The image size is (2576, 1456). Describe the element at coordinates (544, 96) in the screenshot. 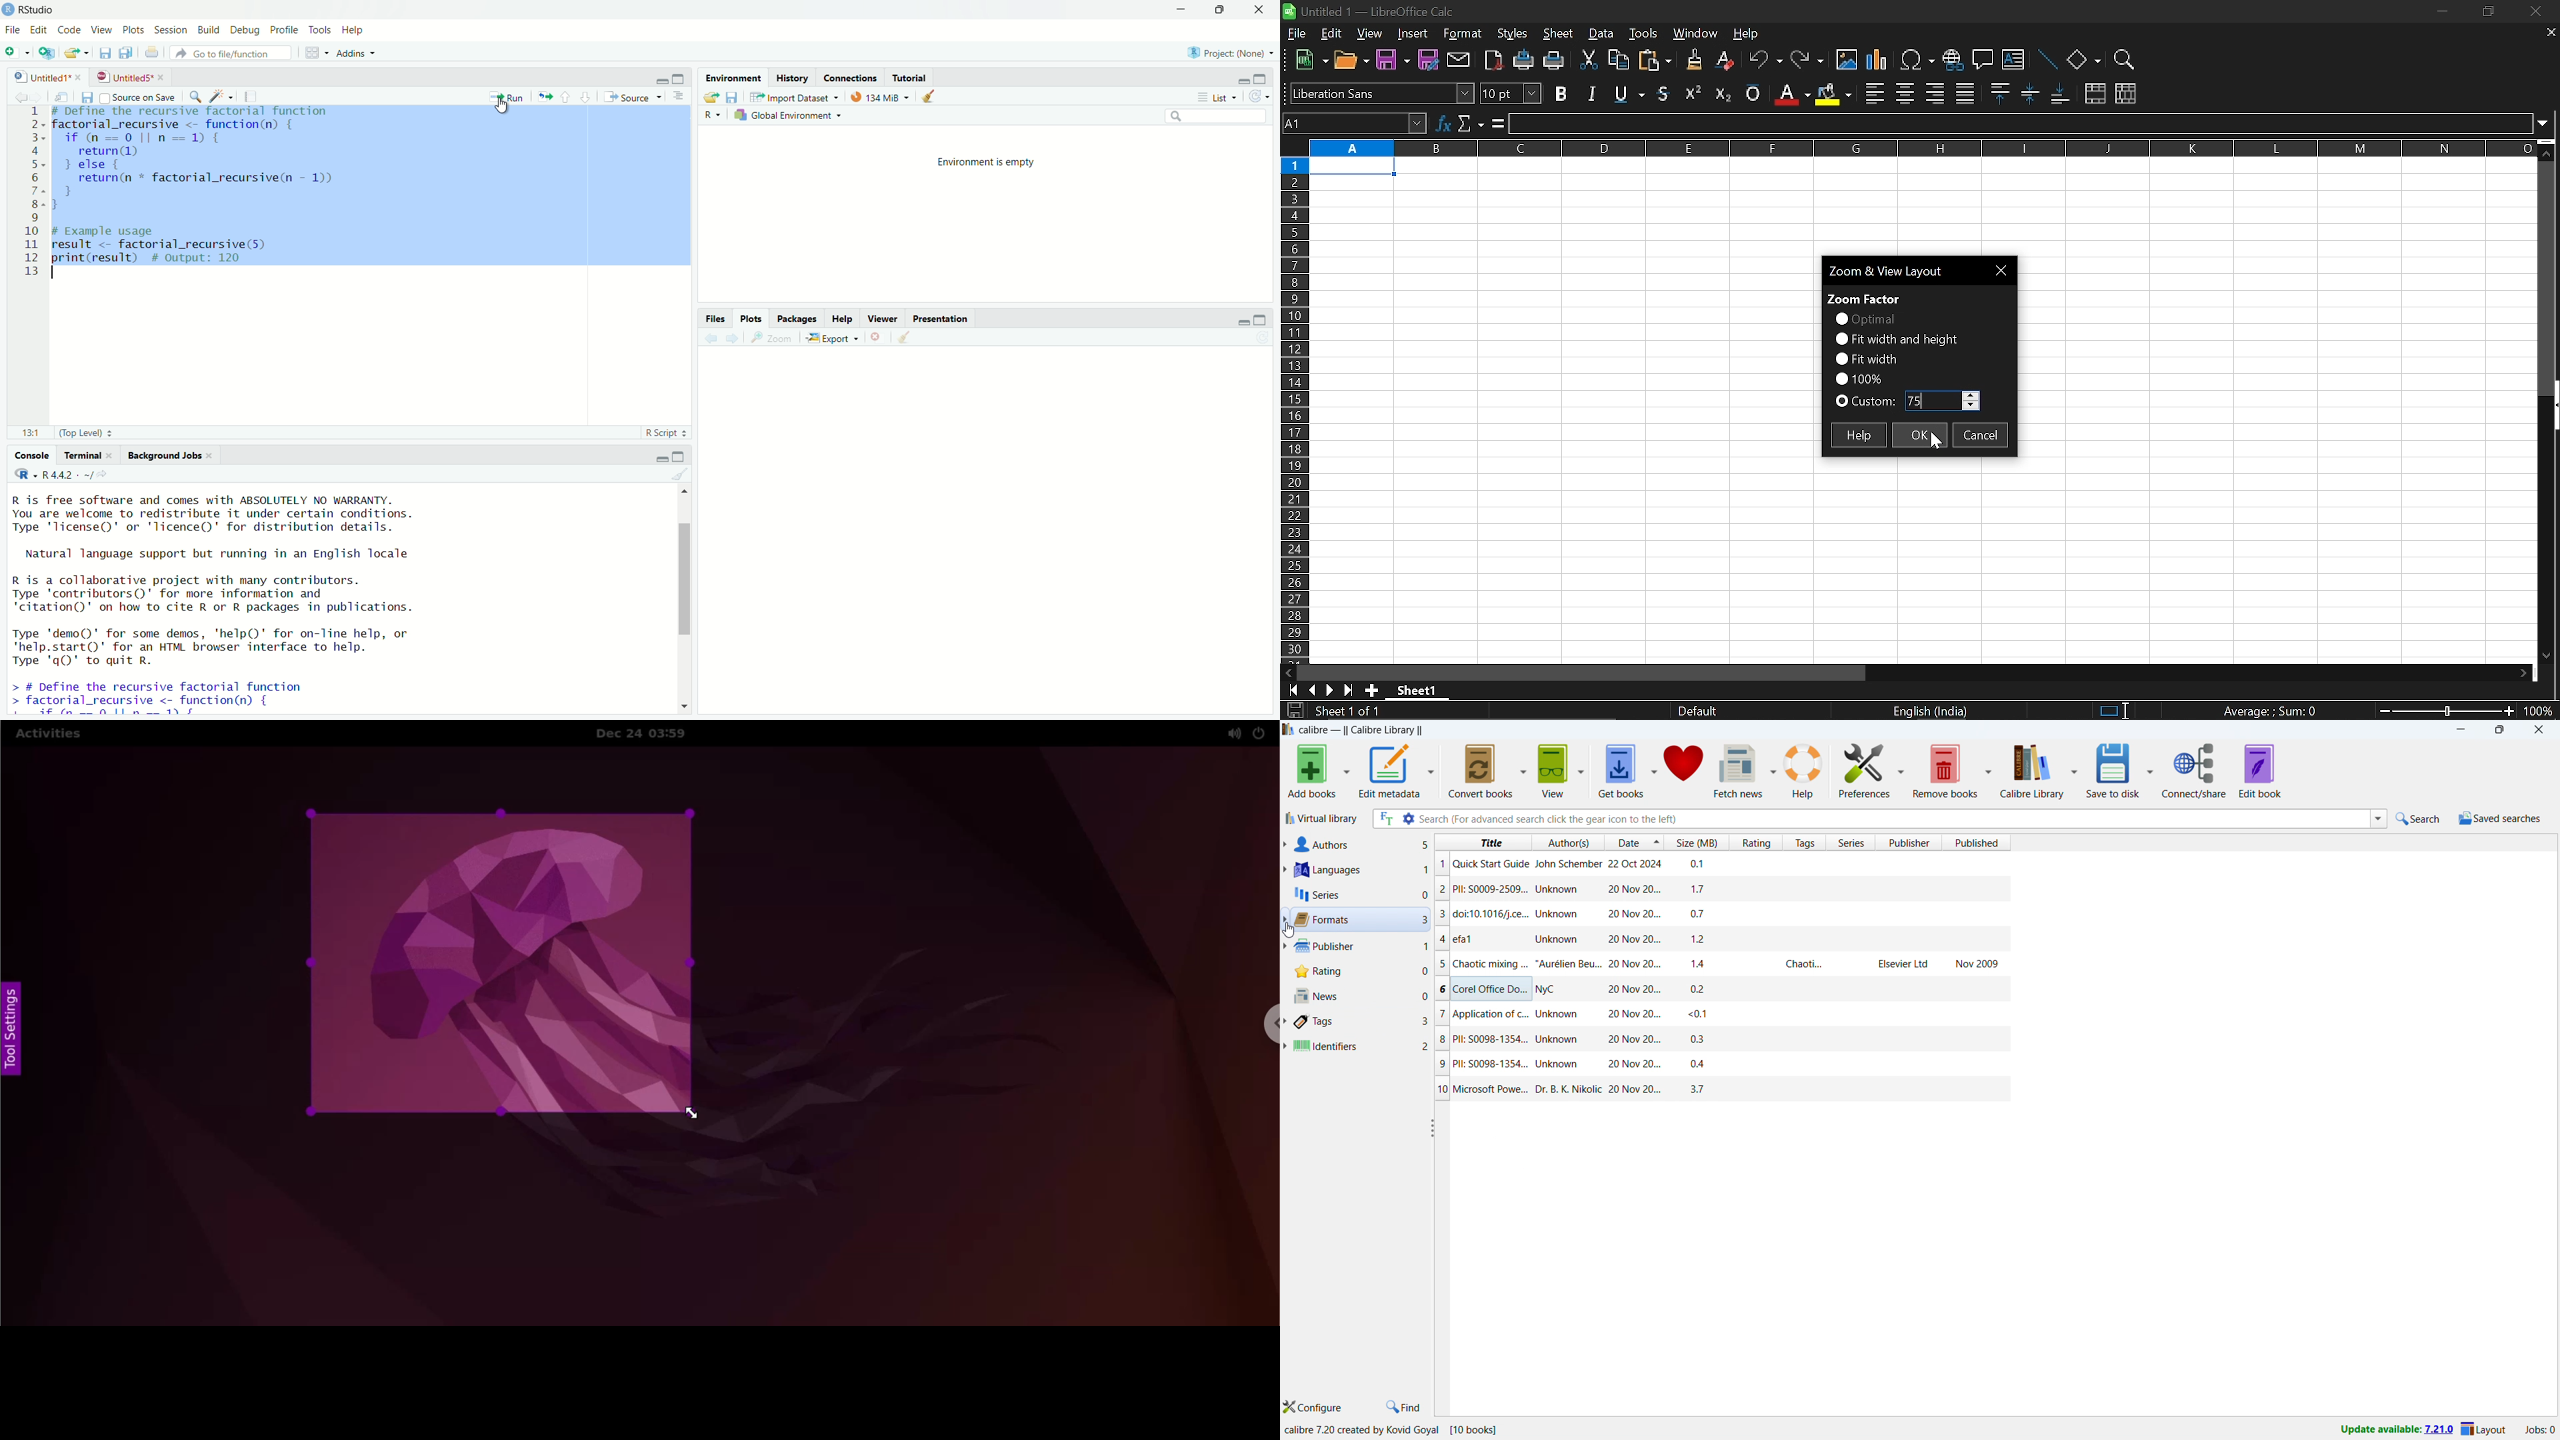

I see `Re-run the previous code region (Ctrl + Alt + P)` at that location.